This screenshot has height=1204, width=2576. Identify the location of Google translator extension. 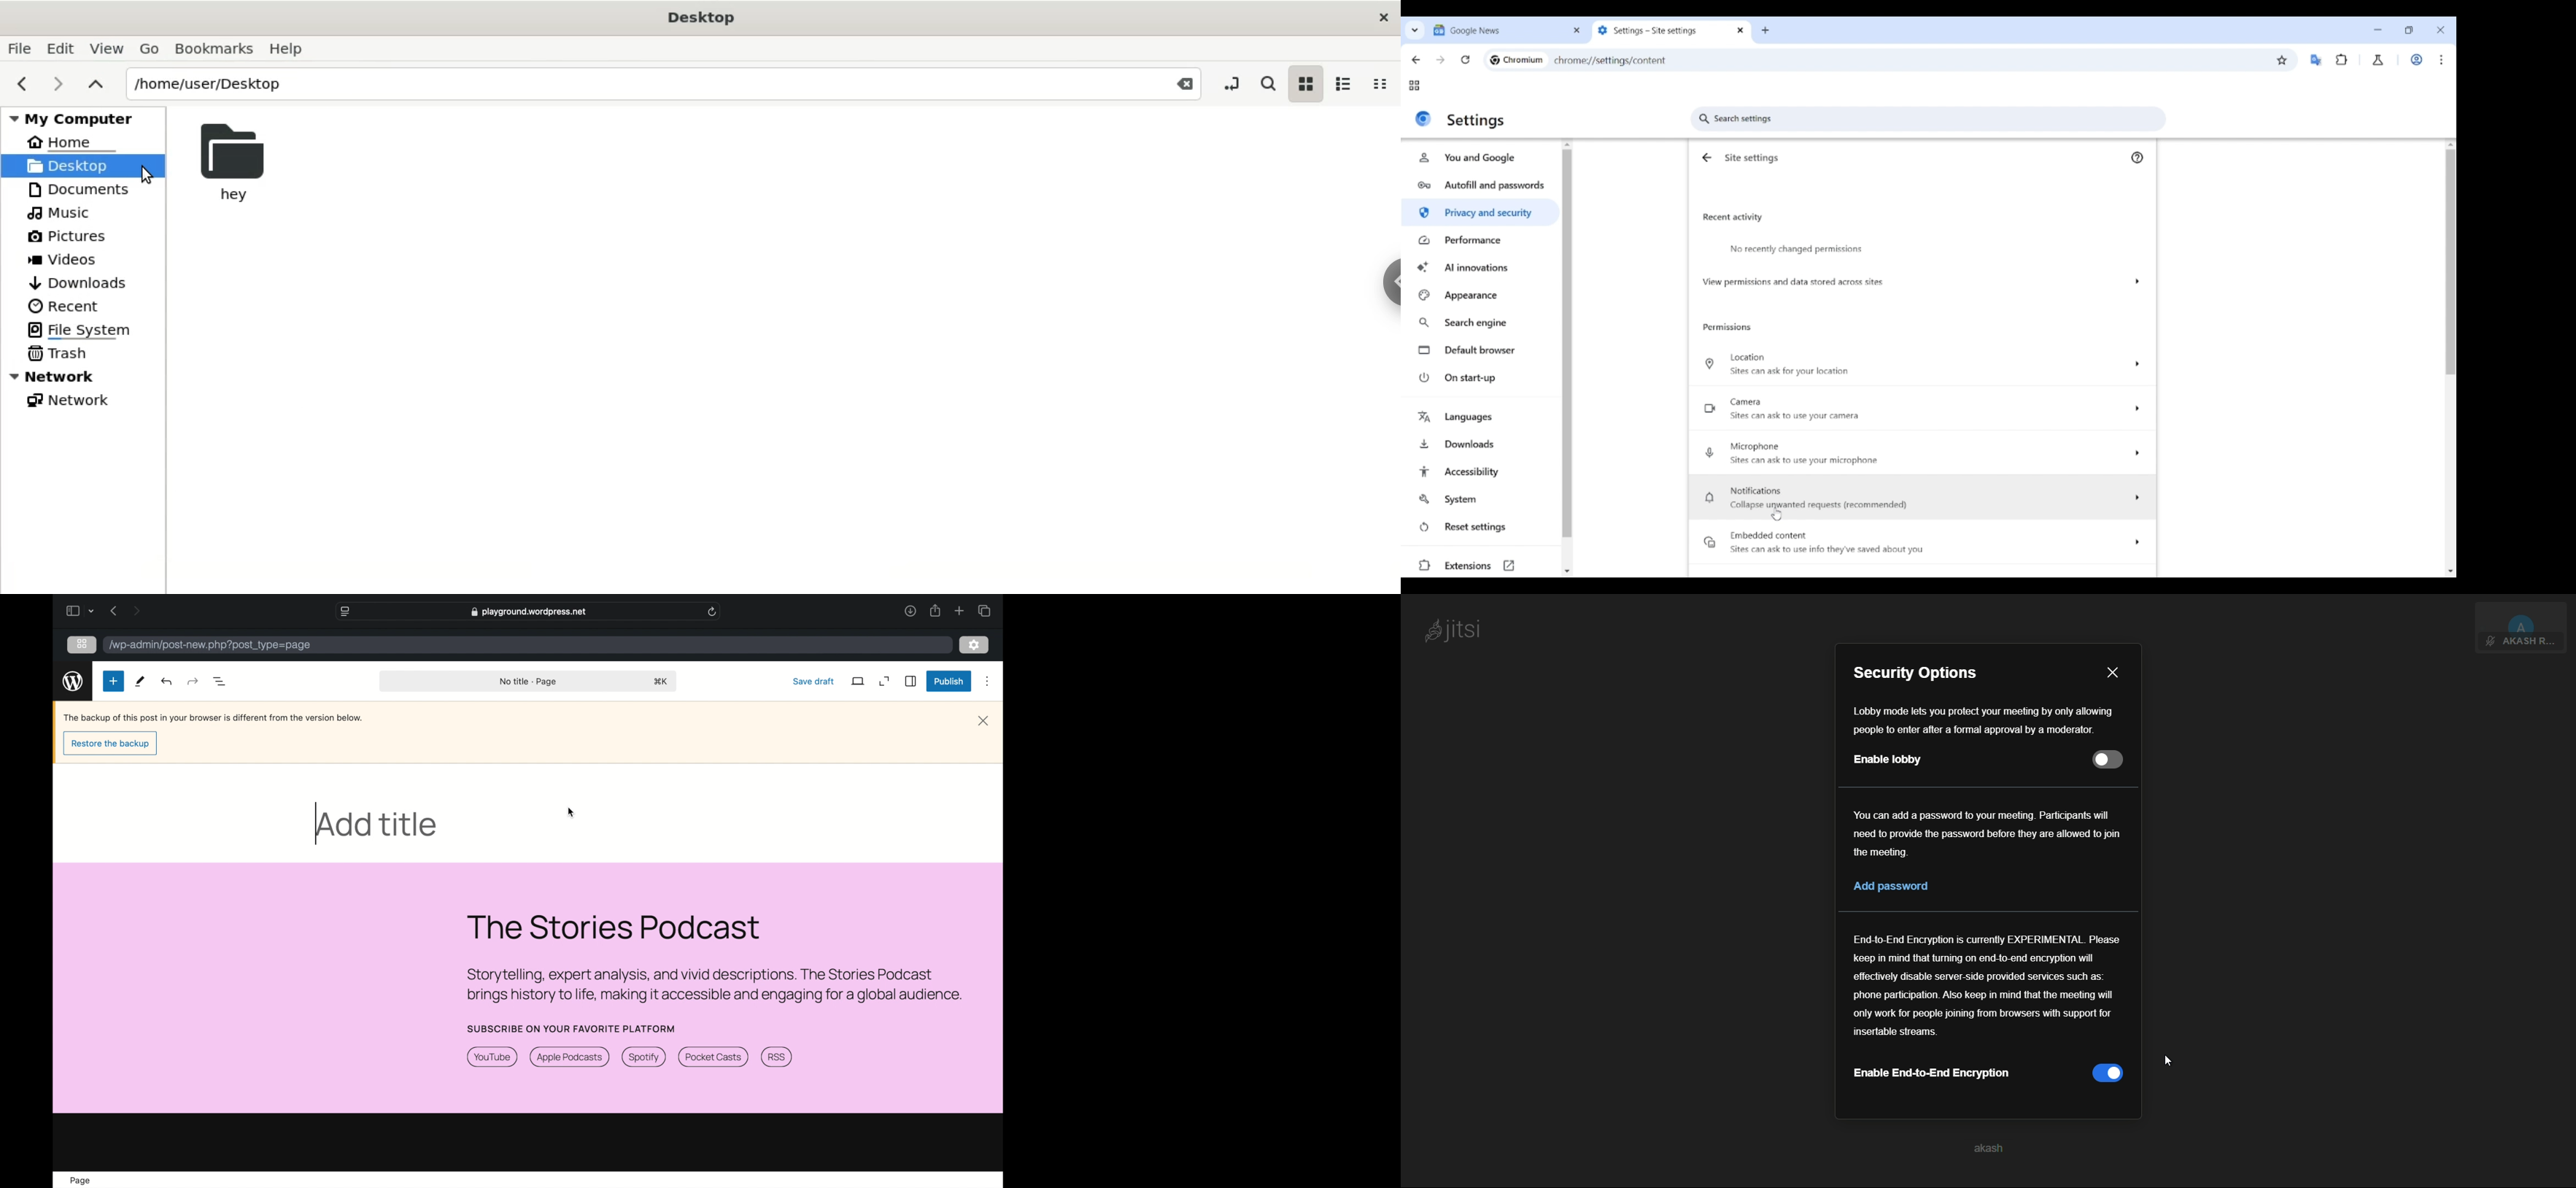
(2316, 60).